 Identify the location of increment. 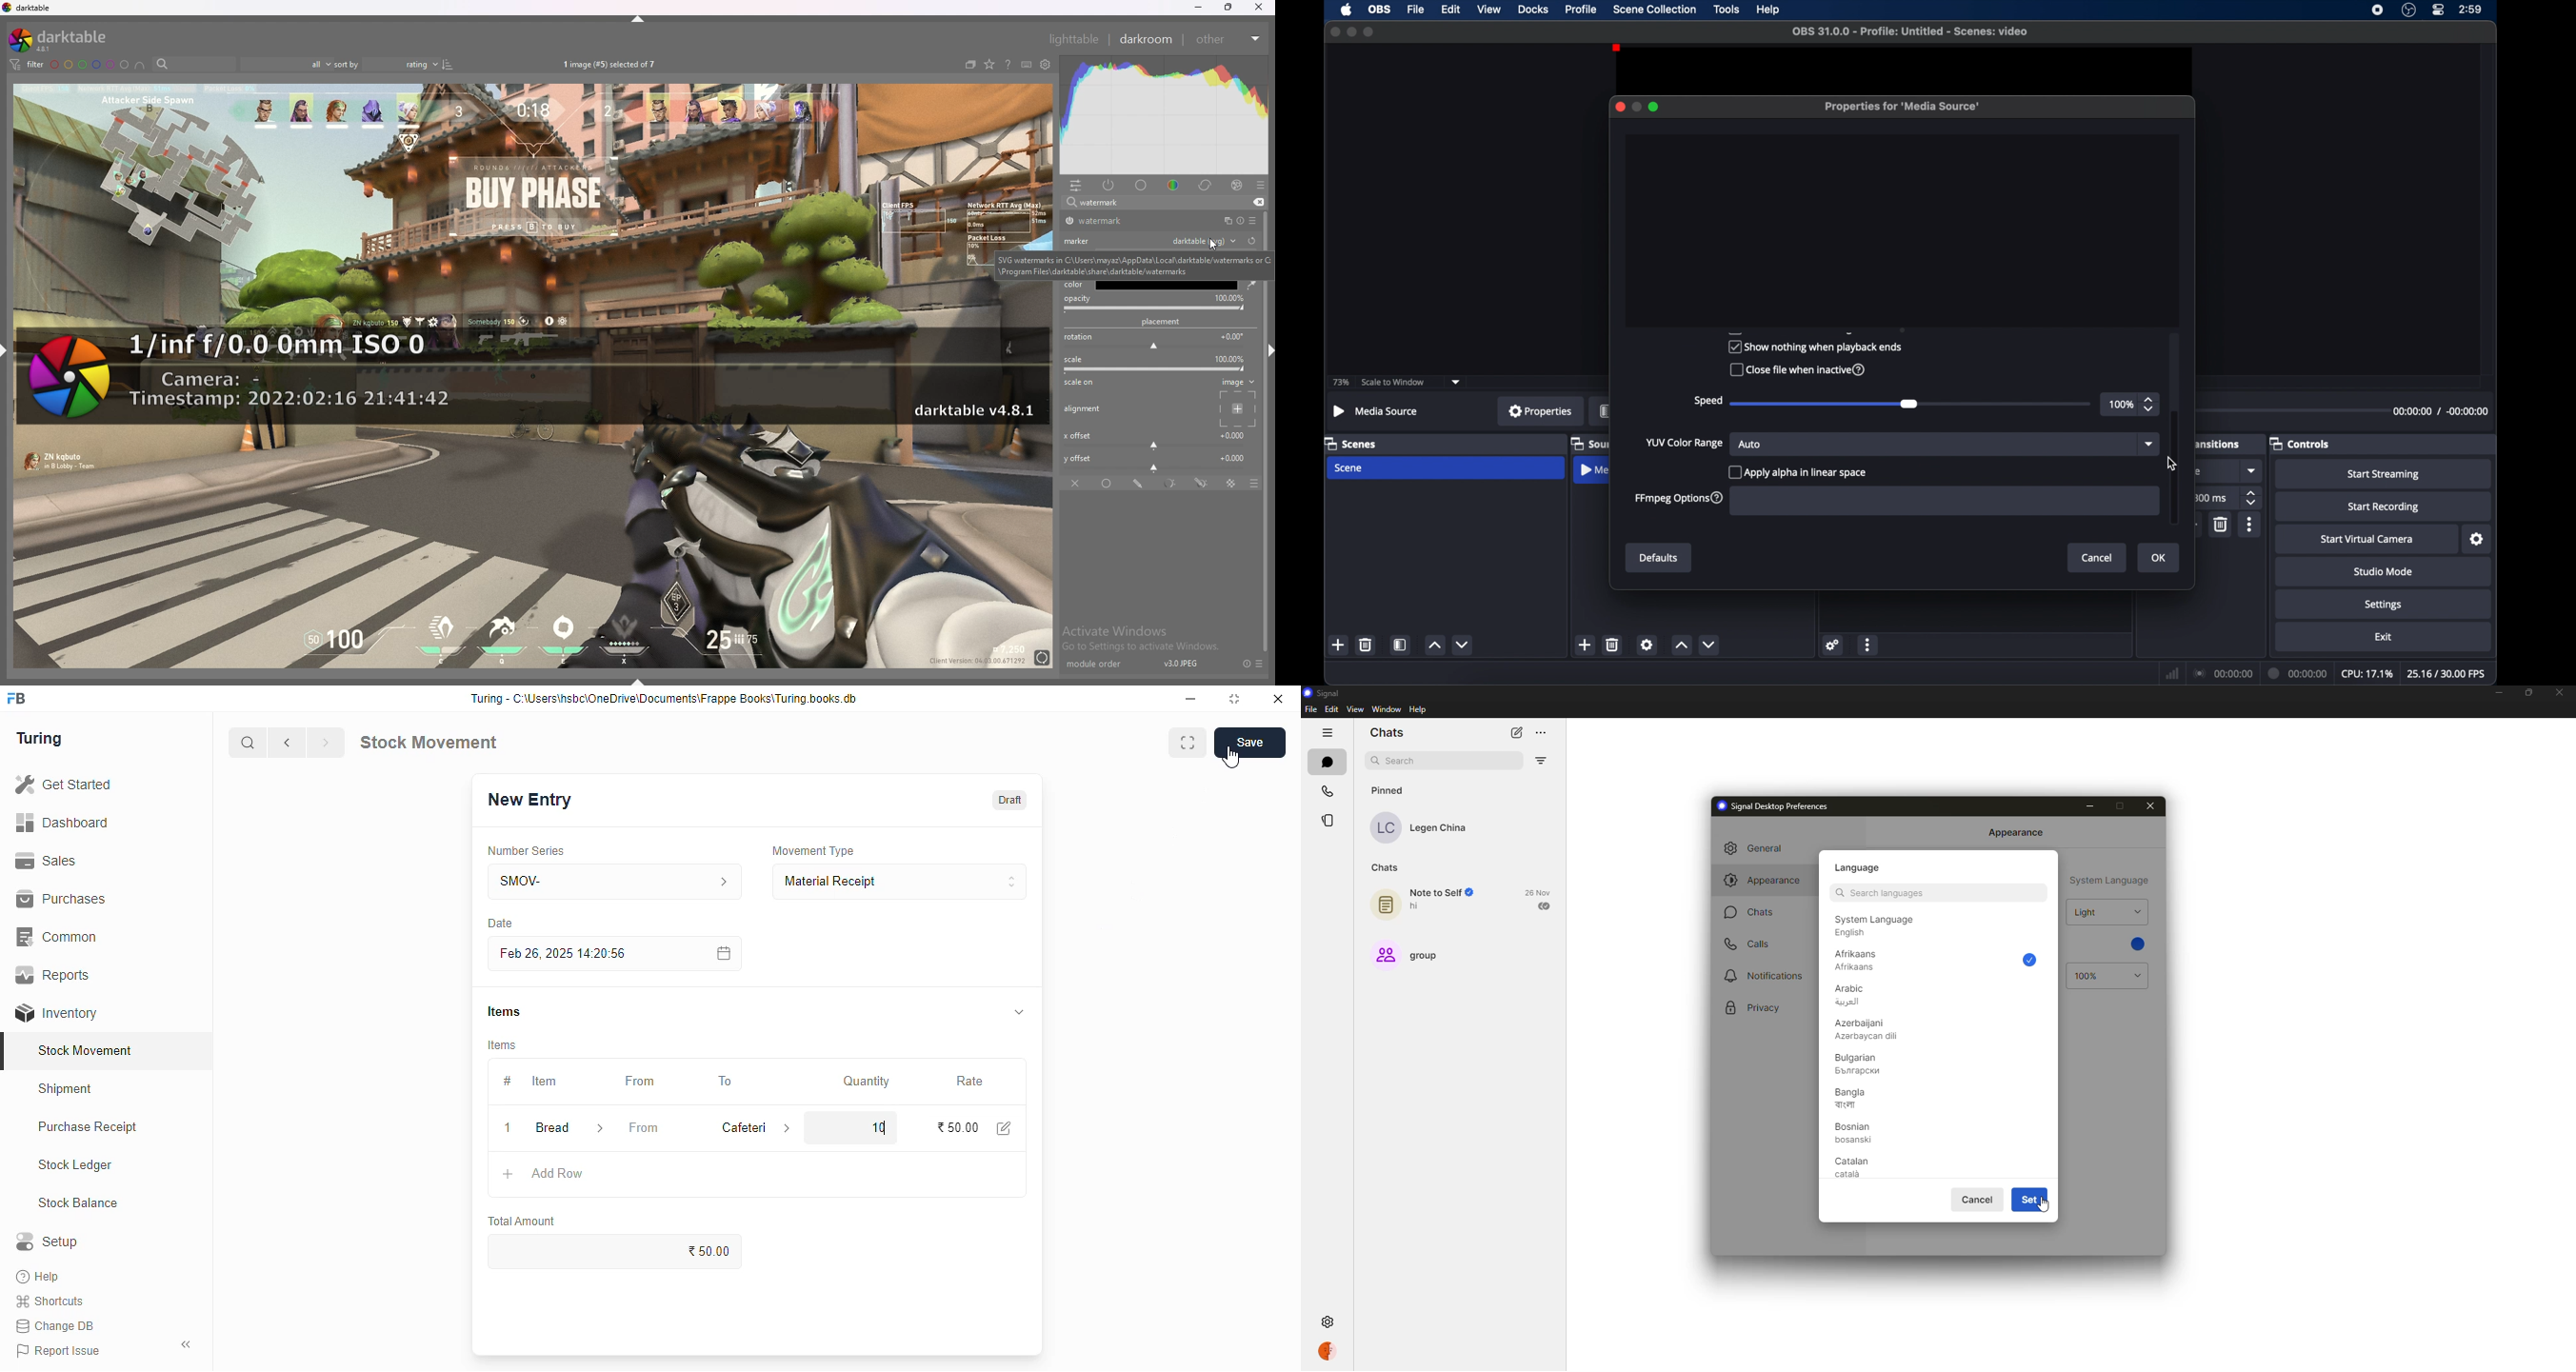
(1435, 646).